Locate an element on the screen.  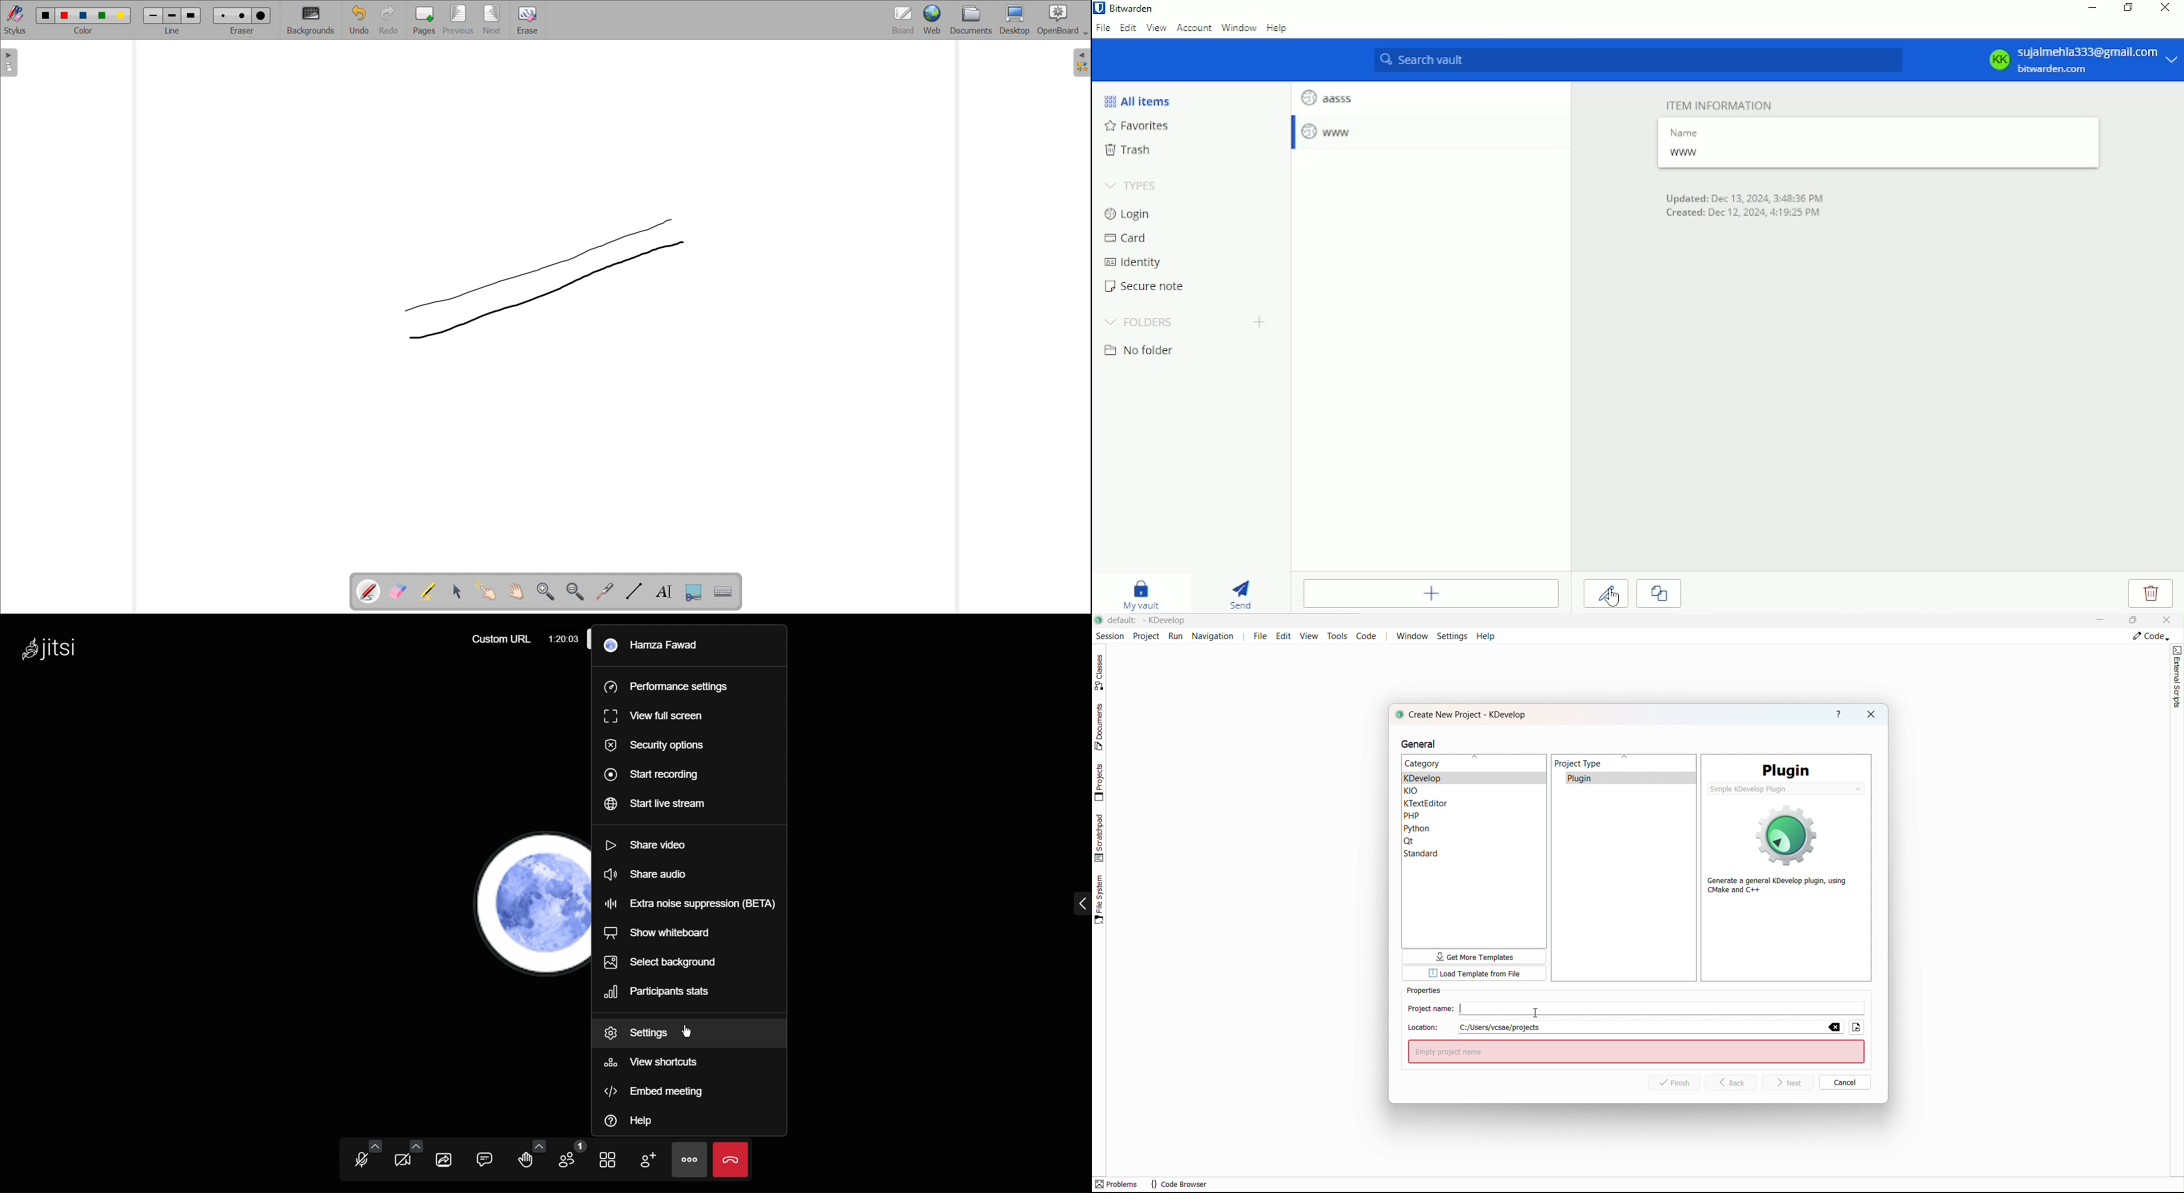
Performance is located at coordinates (666, 688).